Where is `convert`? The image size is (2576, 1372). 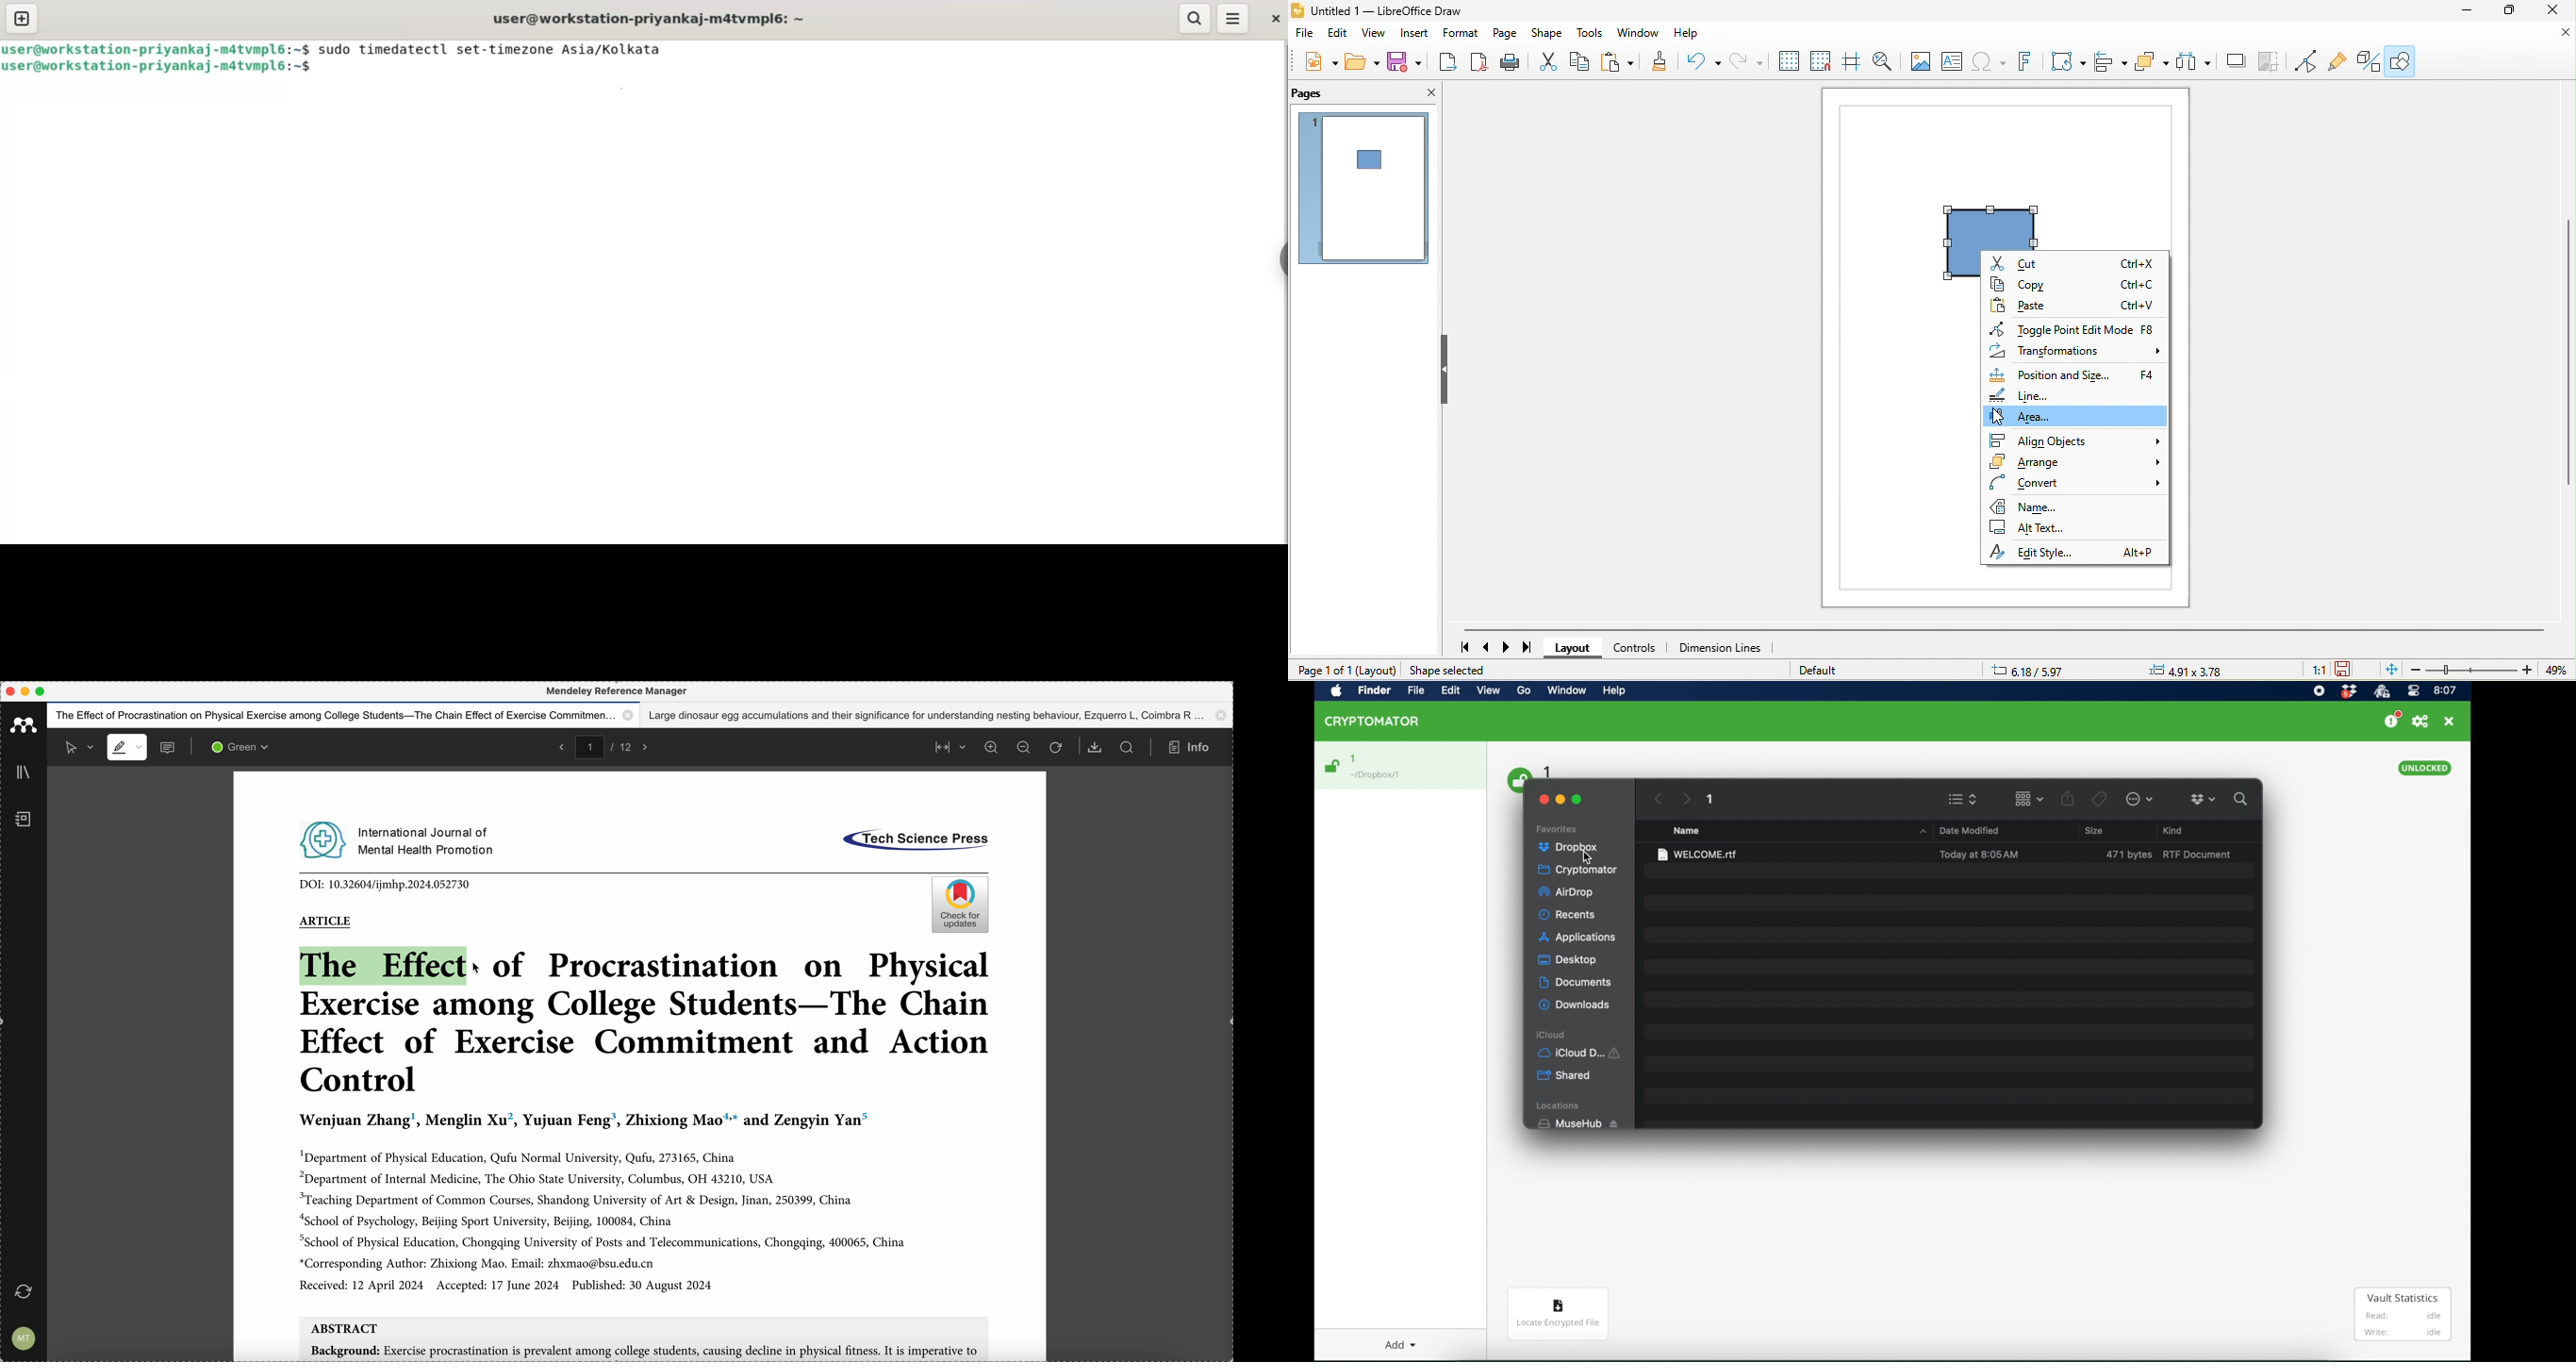
convert is located at coordinates (2075, 486).